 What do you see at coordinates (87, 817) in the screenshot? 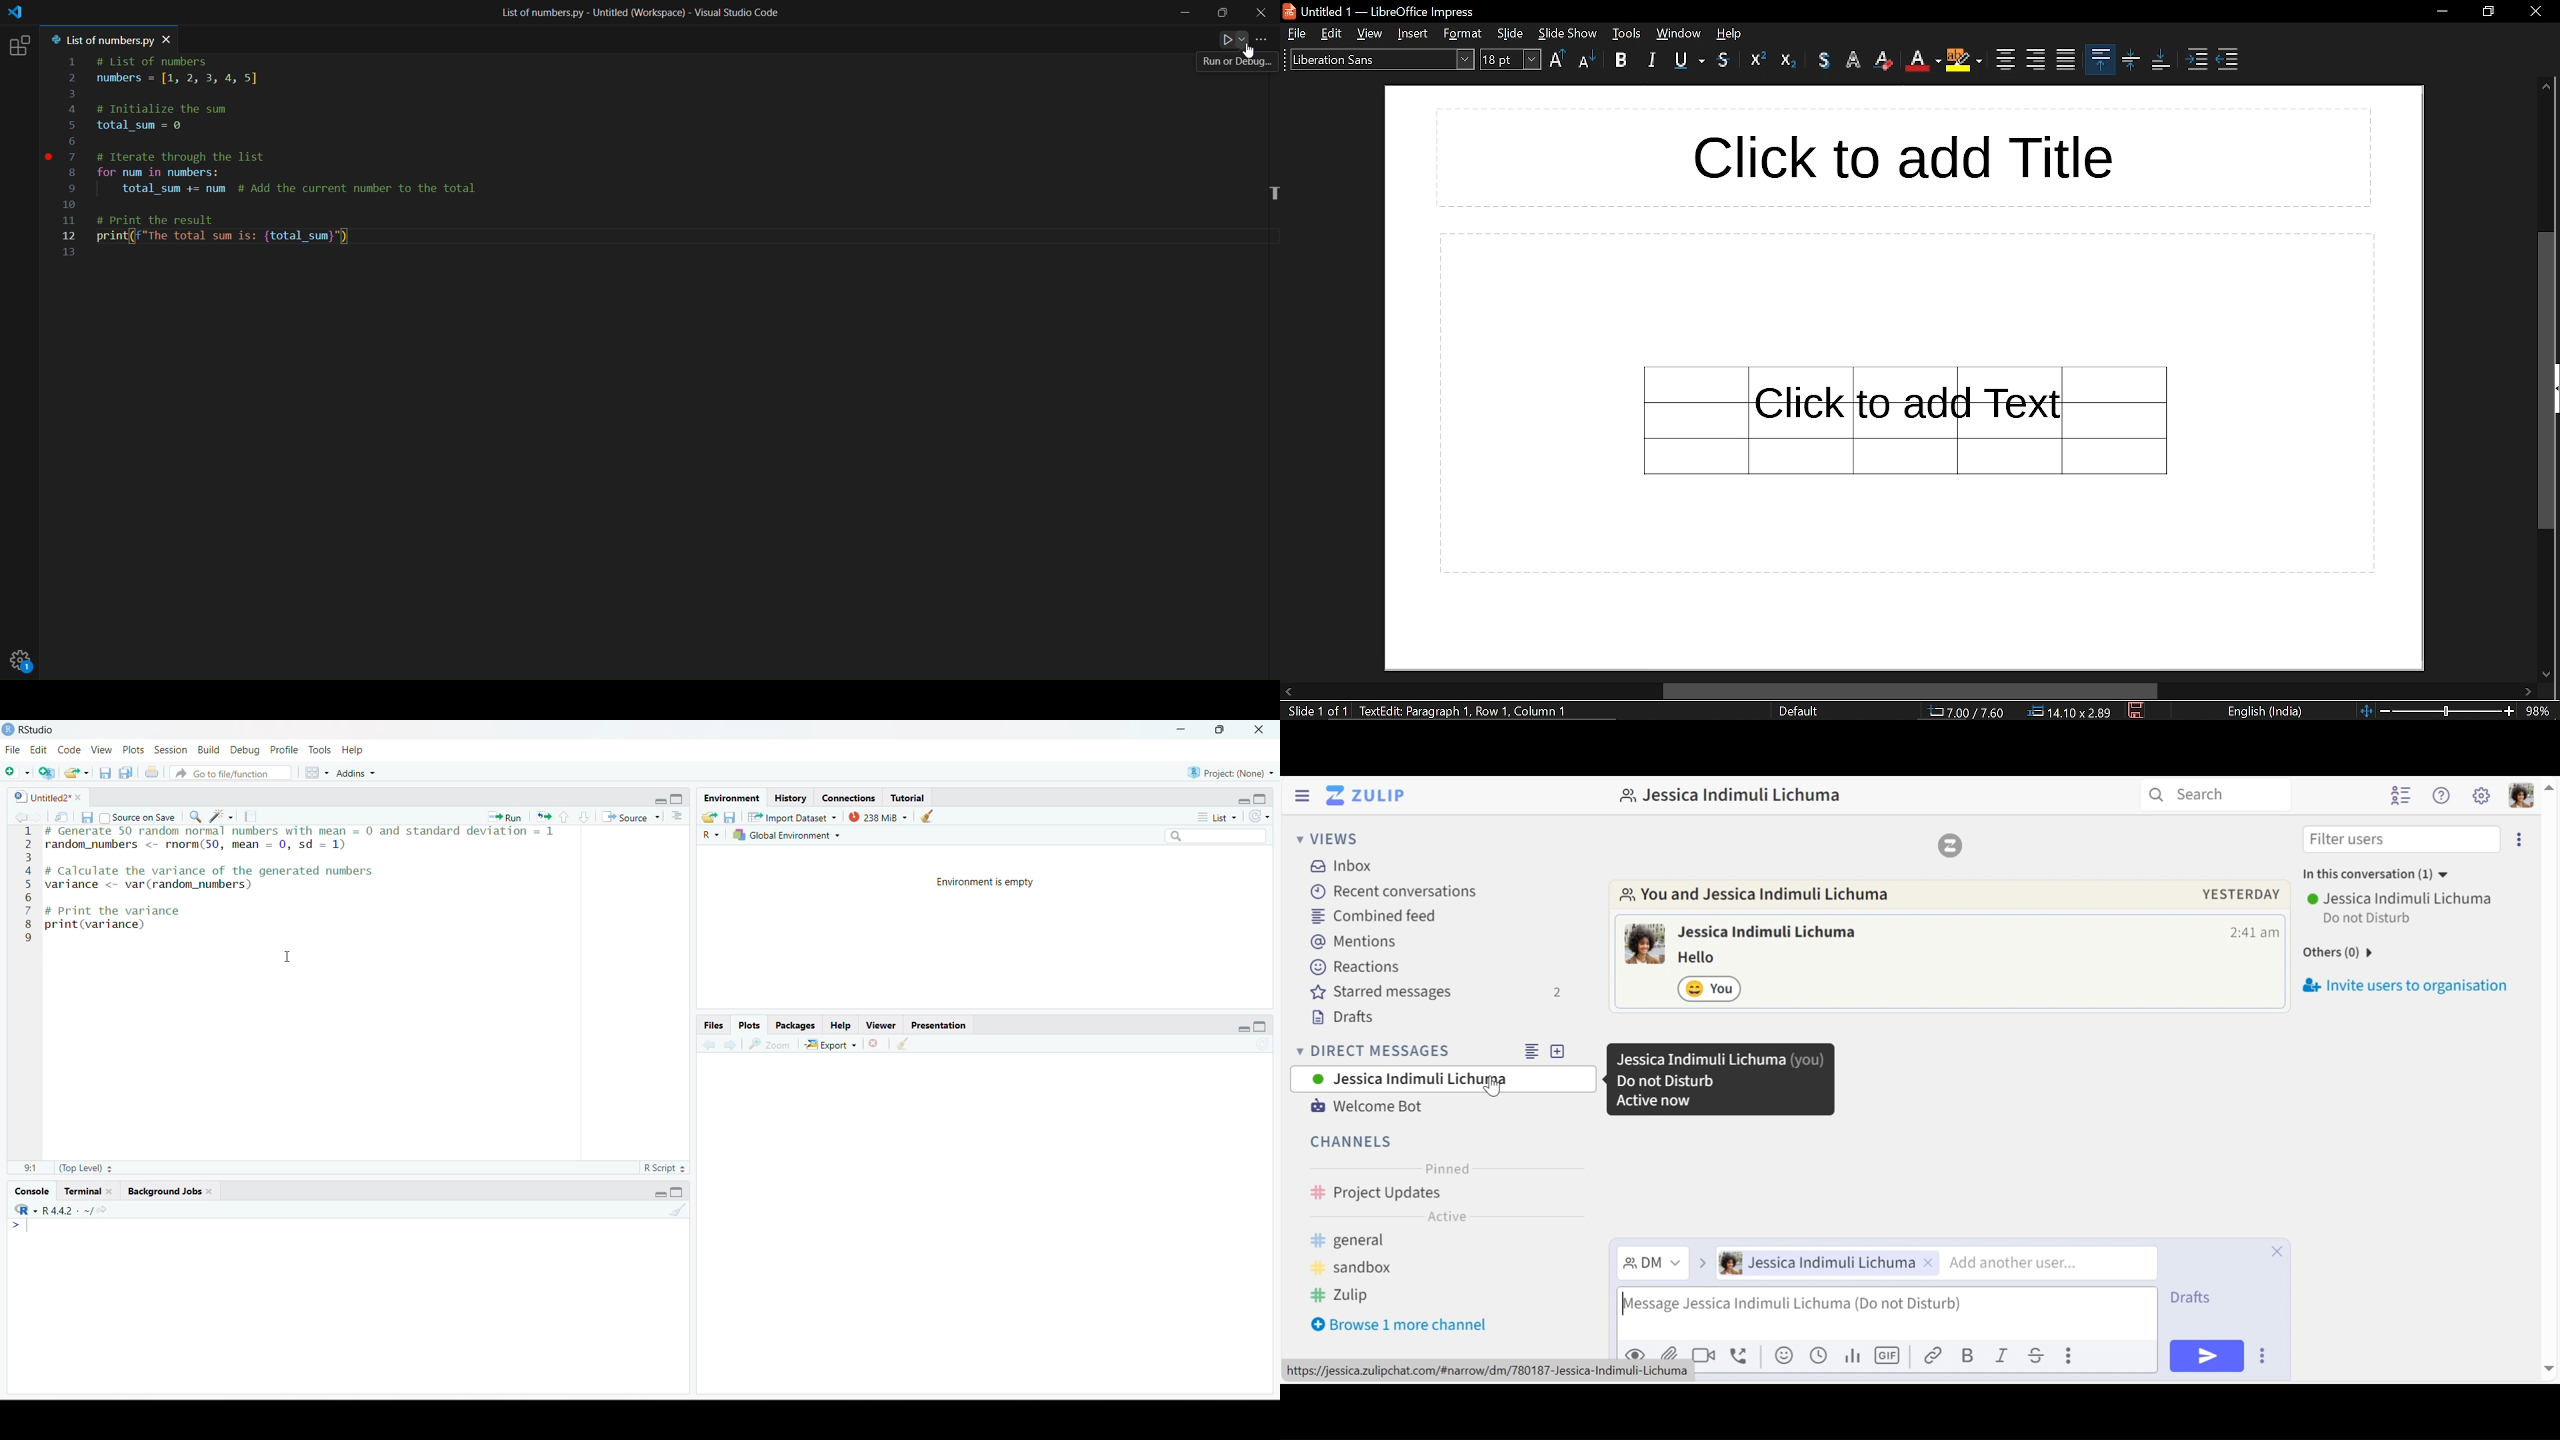
I see `save` at bounding box center [87, 817].